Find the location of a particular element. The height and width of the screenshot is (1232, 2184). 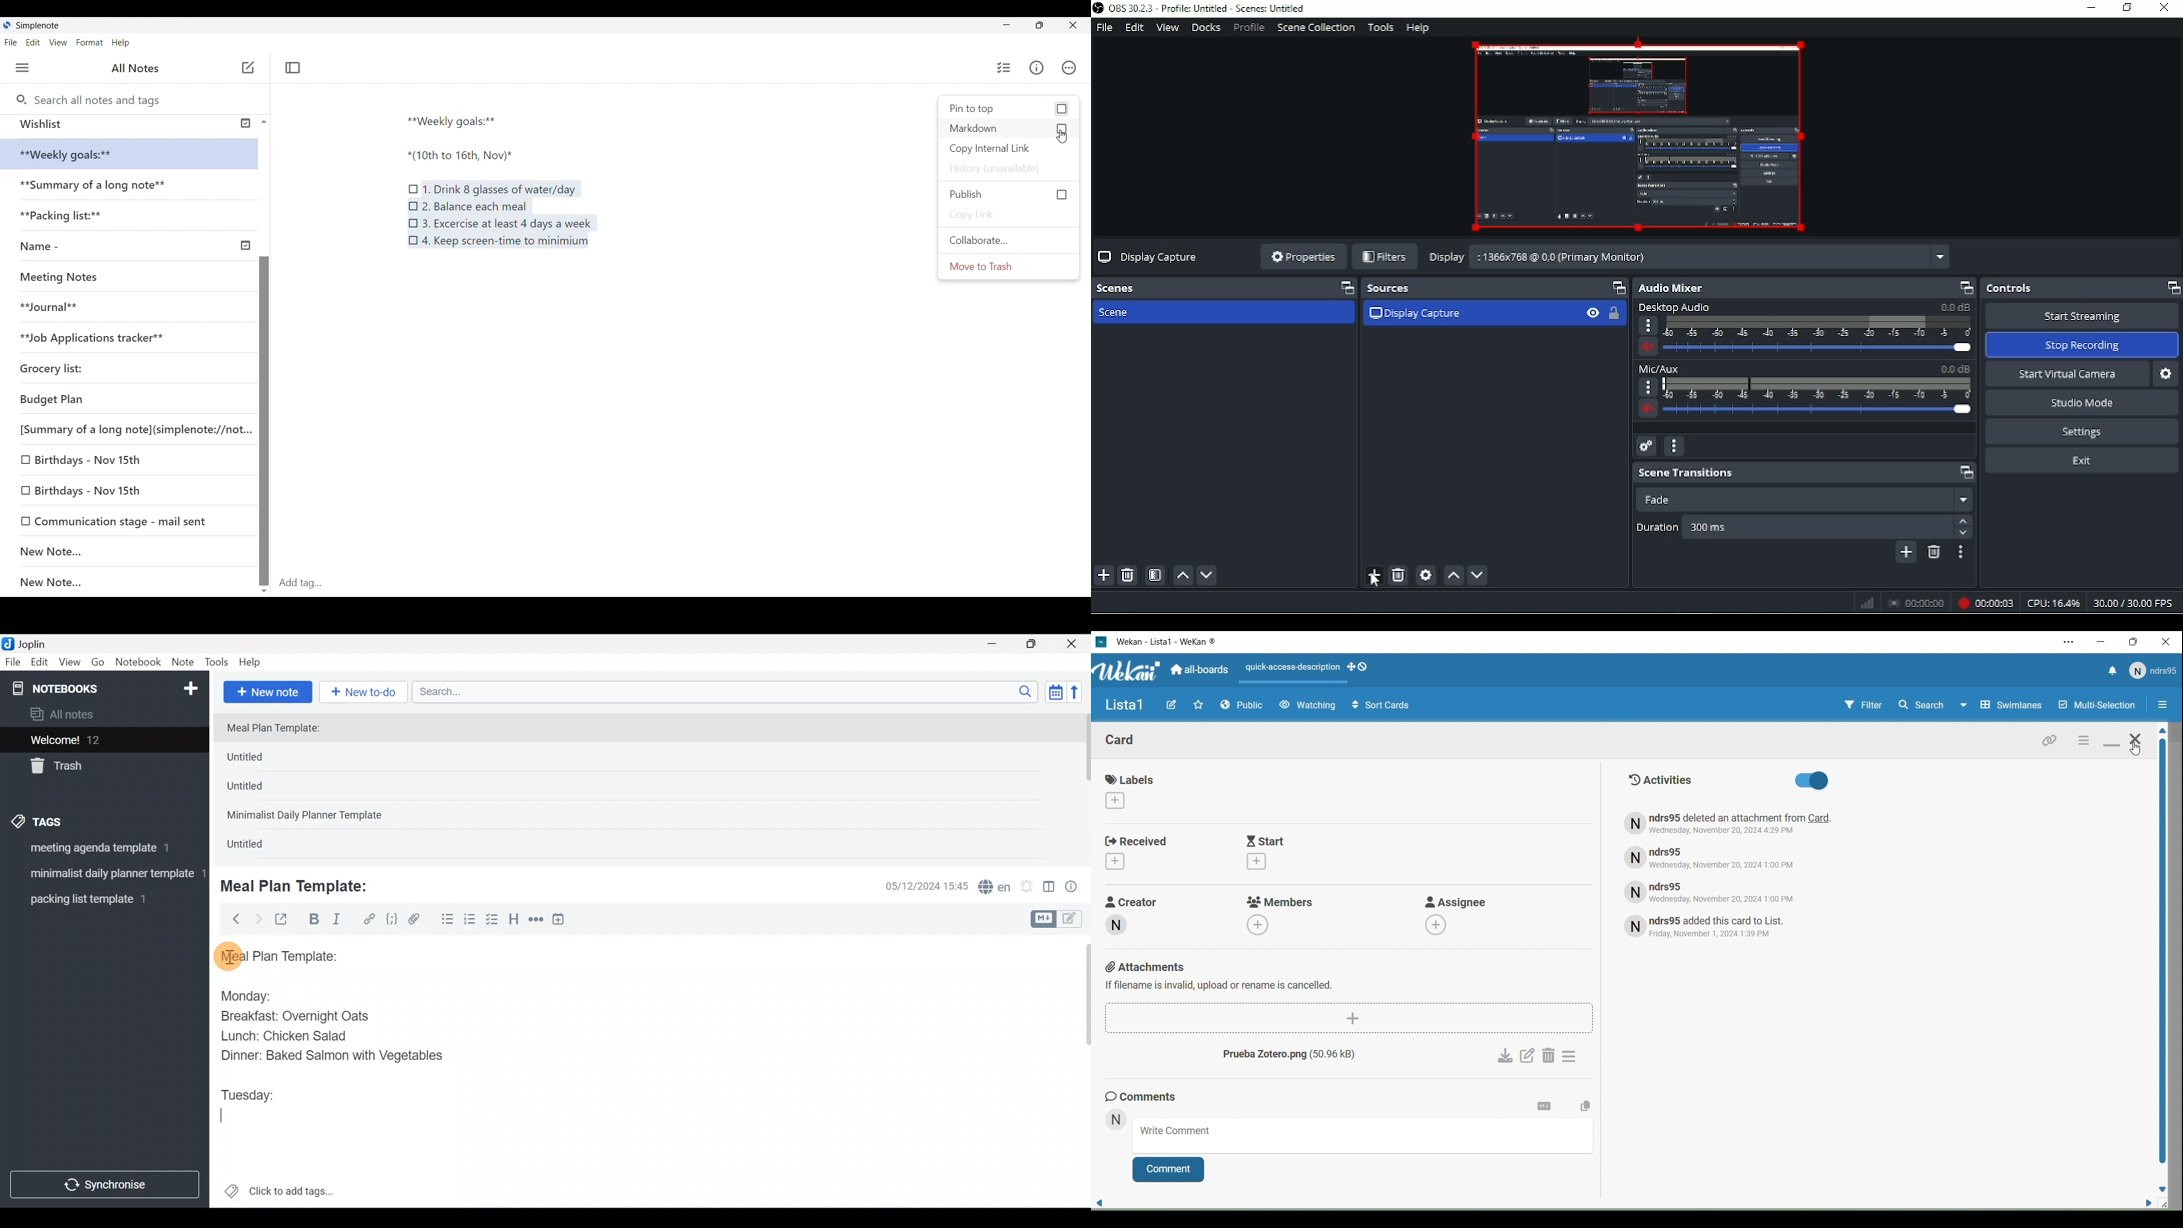

New note is located at coordinates (123, 551).